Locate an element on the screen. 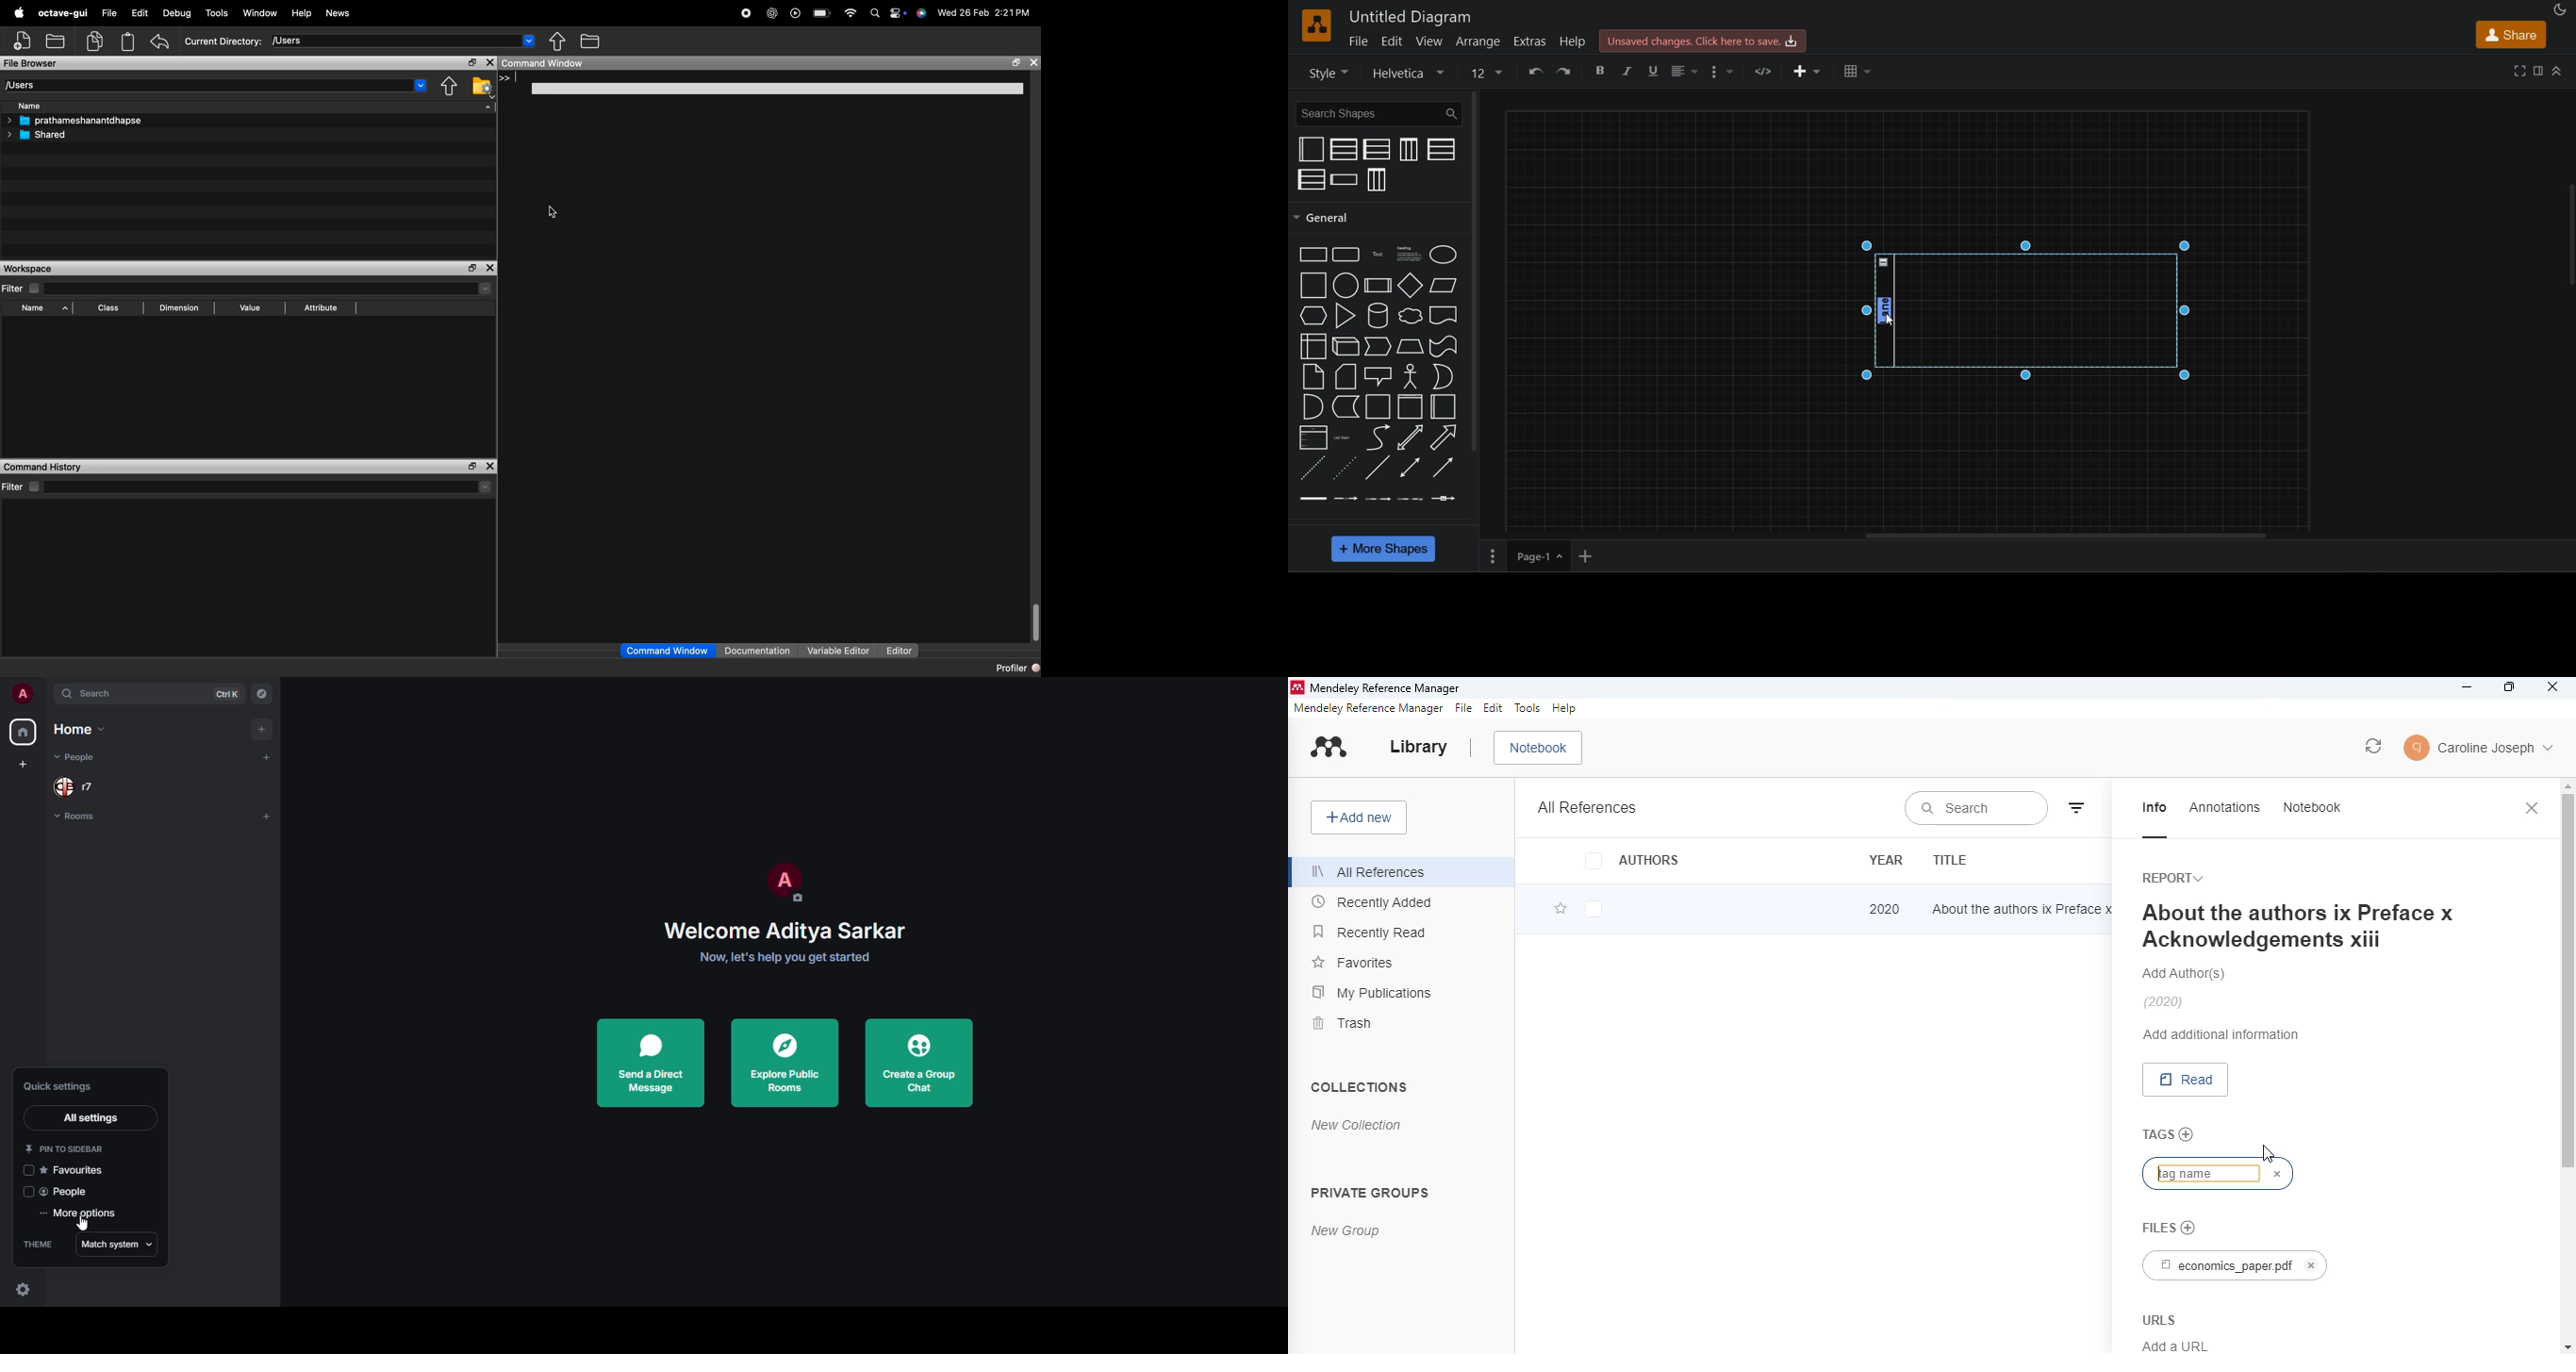  Window is located at coordinates (262, 15).